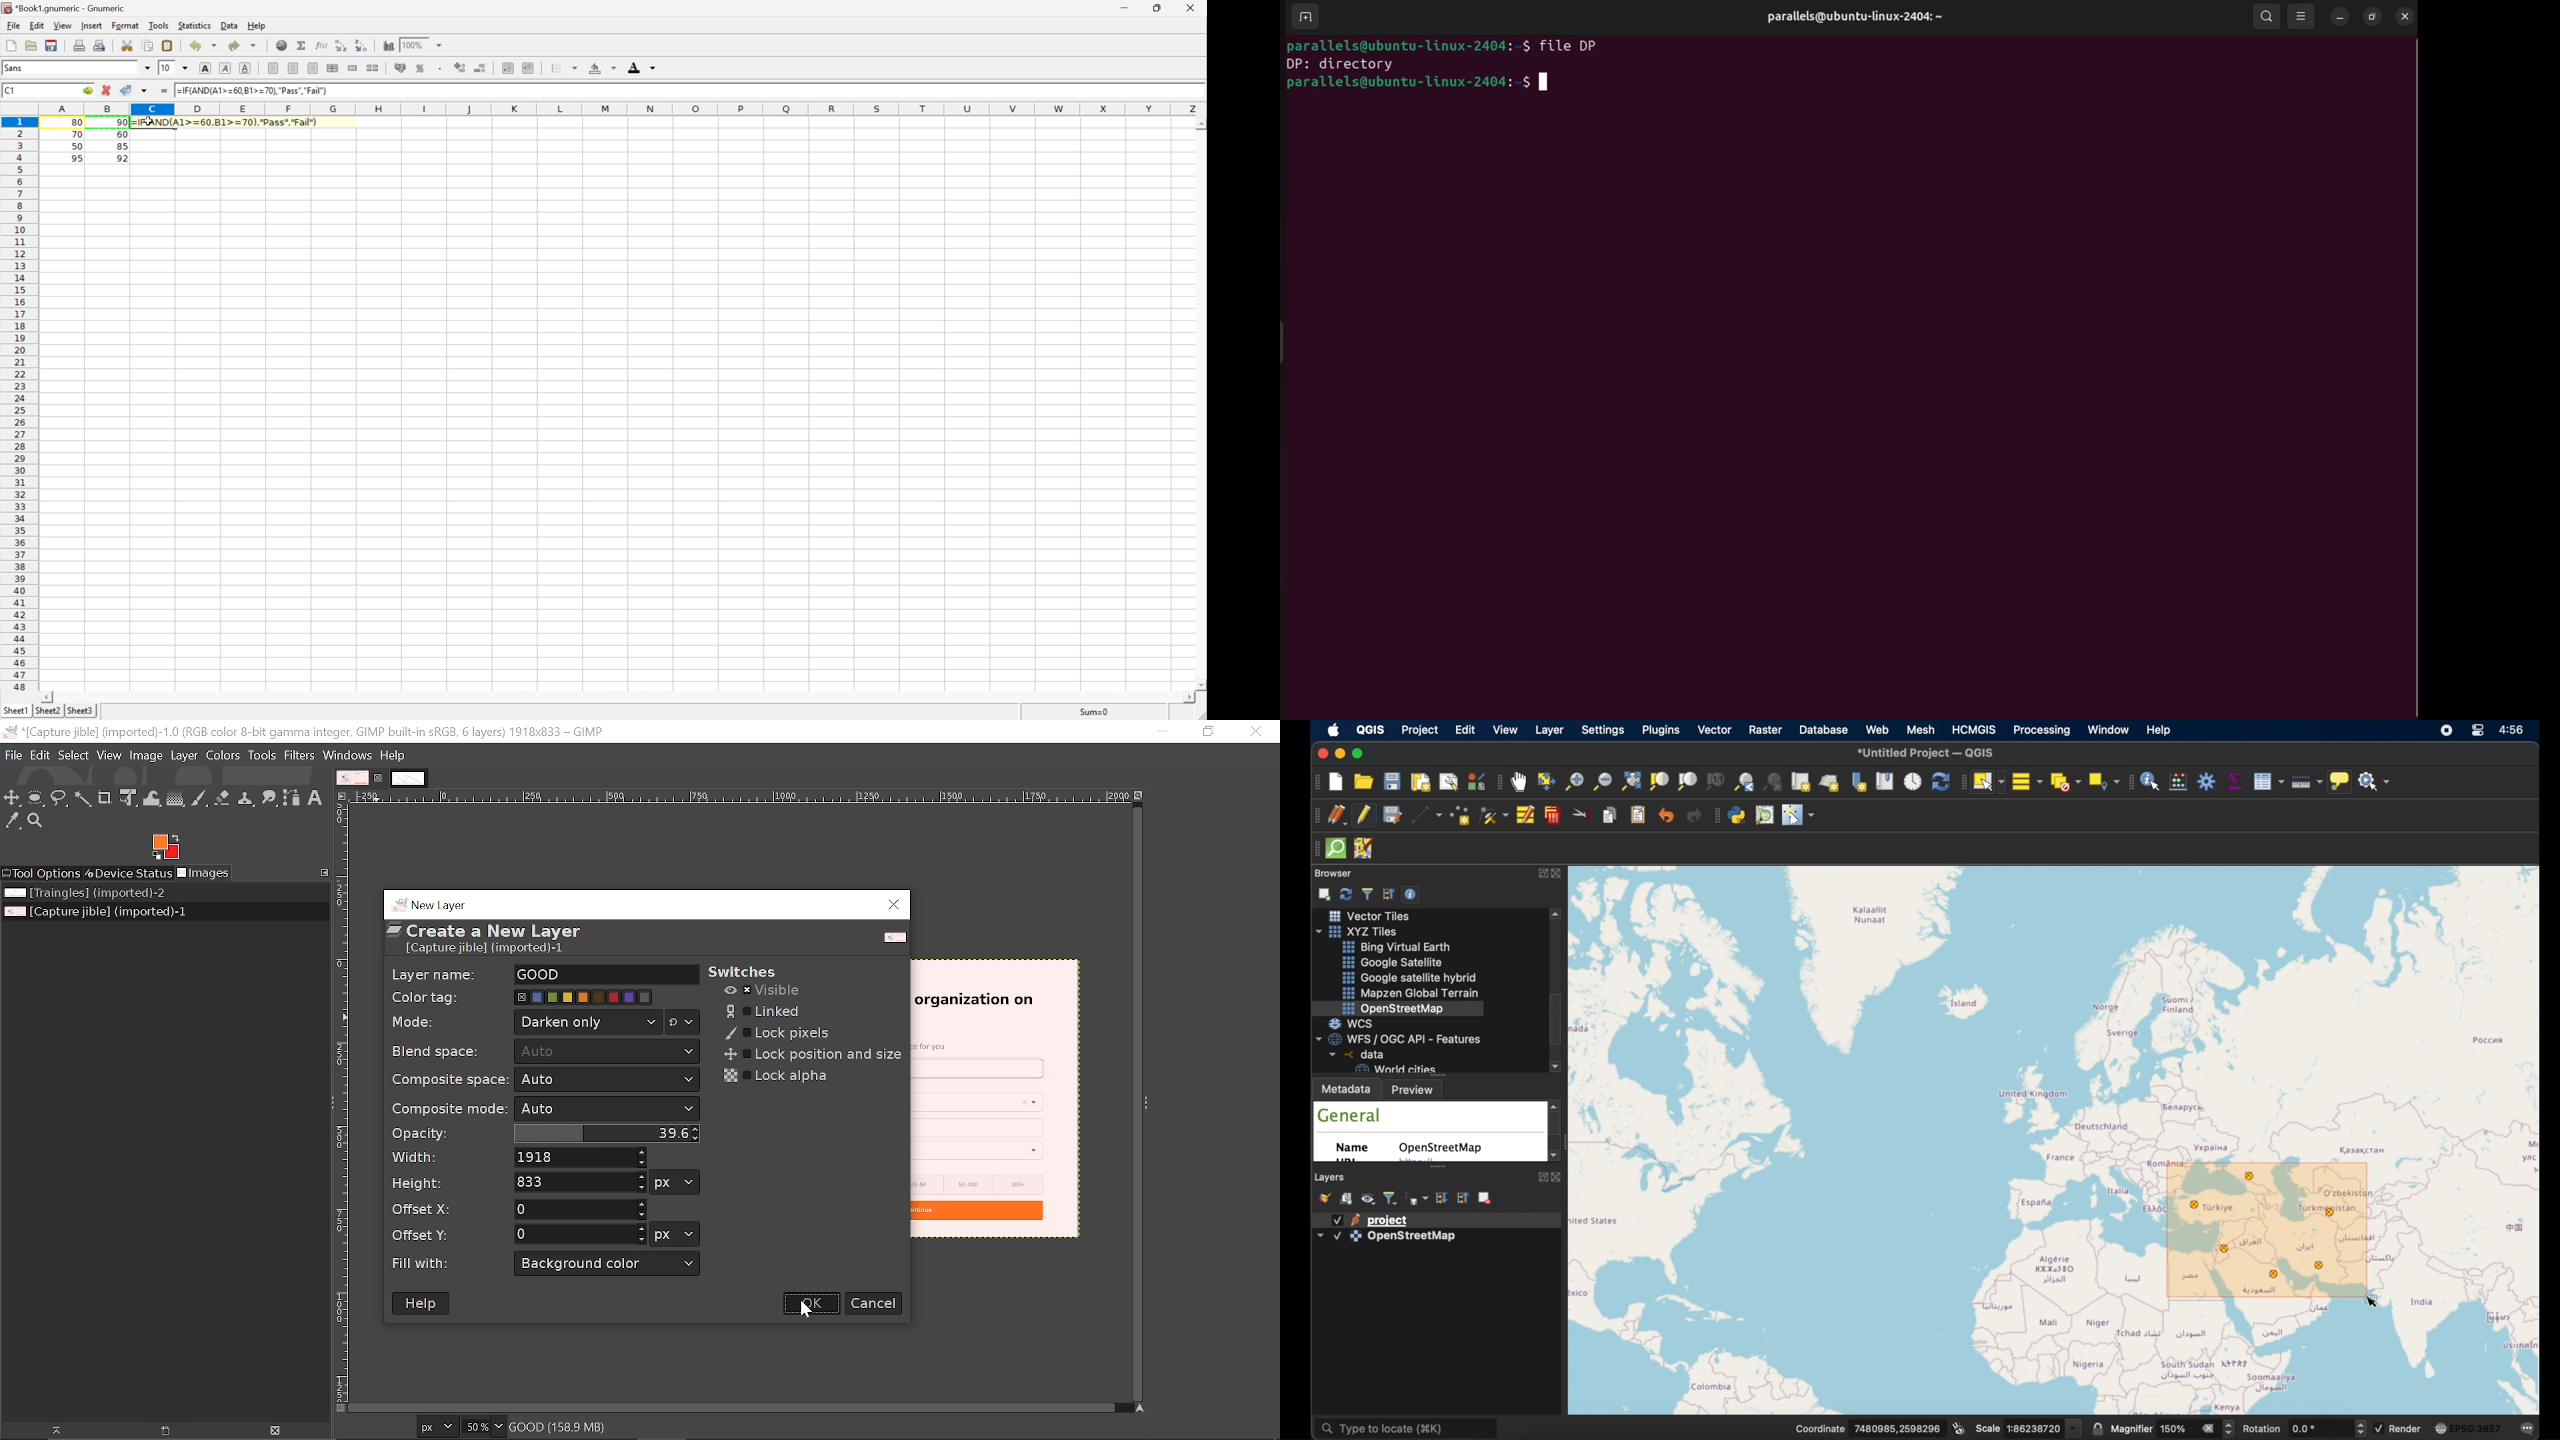 This screenshot has width=2576, height=1456. I want to click on zoom to selection, so click(1662, 781).